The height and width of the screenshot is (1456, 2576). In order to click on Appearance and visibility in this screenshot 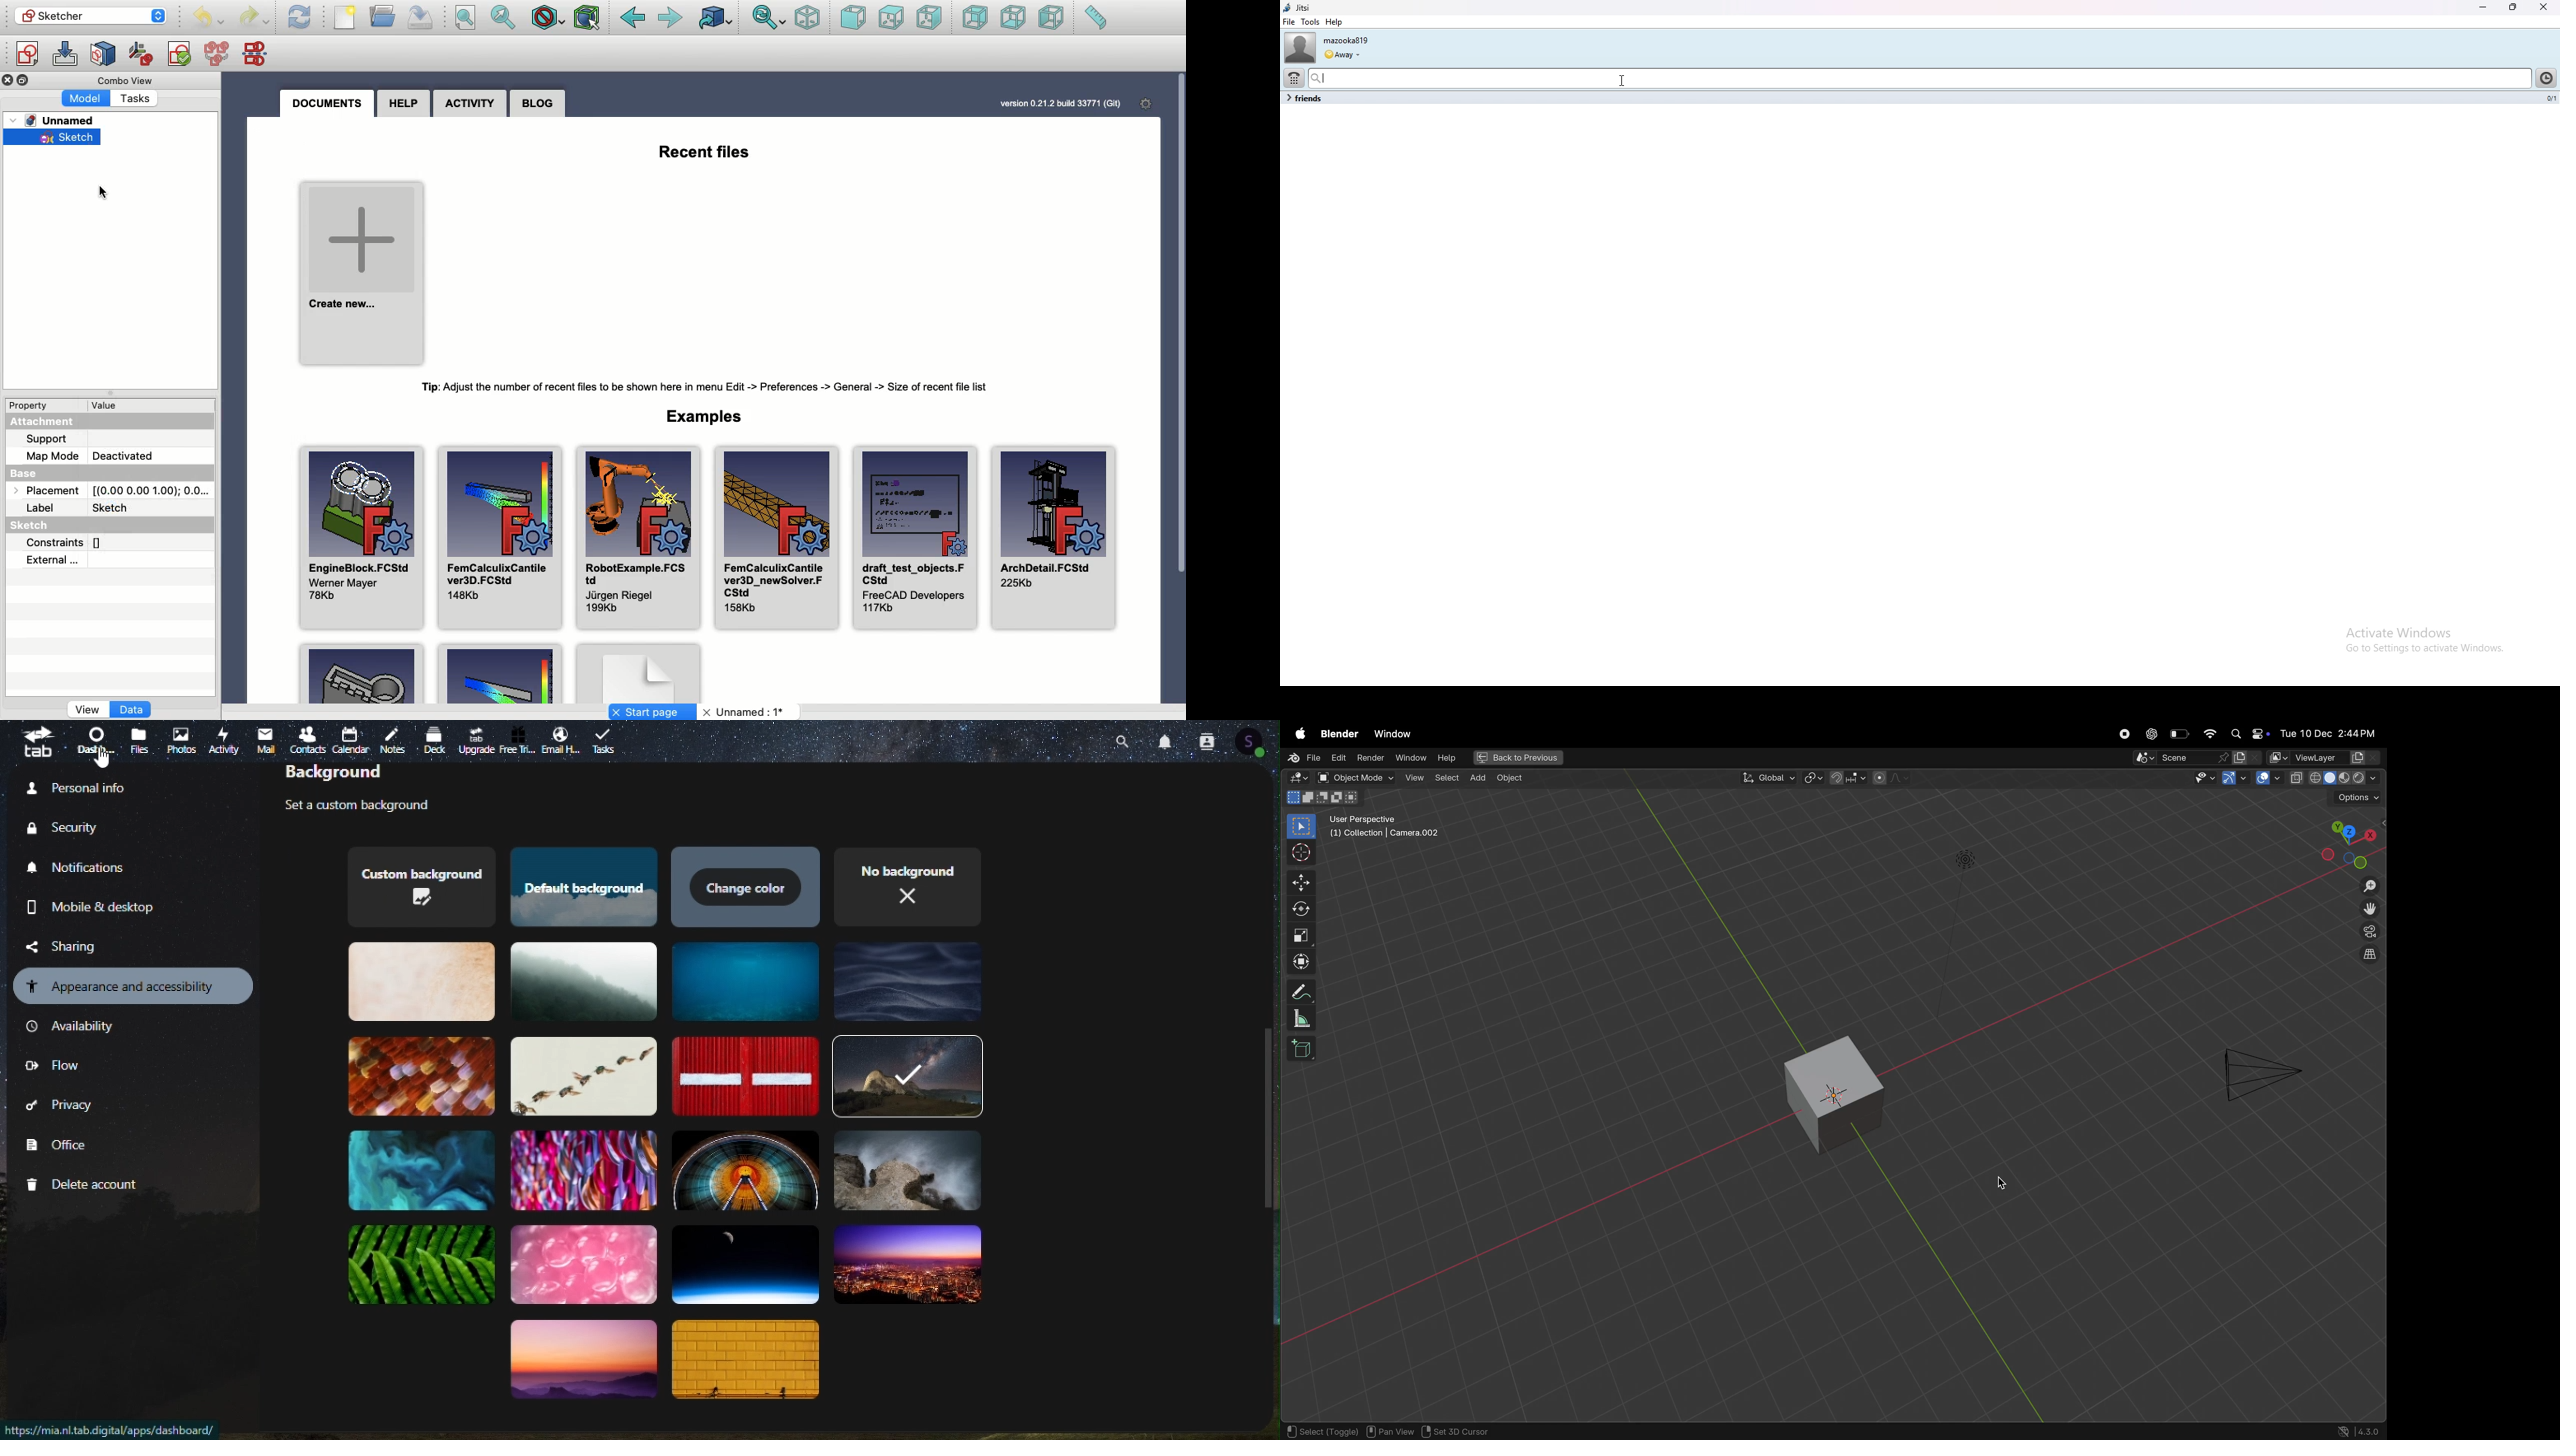, I will do `click(135, 985)`.